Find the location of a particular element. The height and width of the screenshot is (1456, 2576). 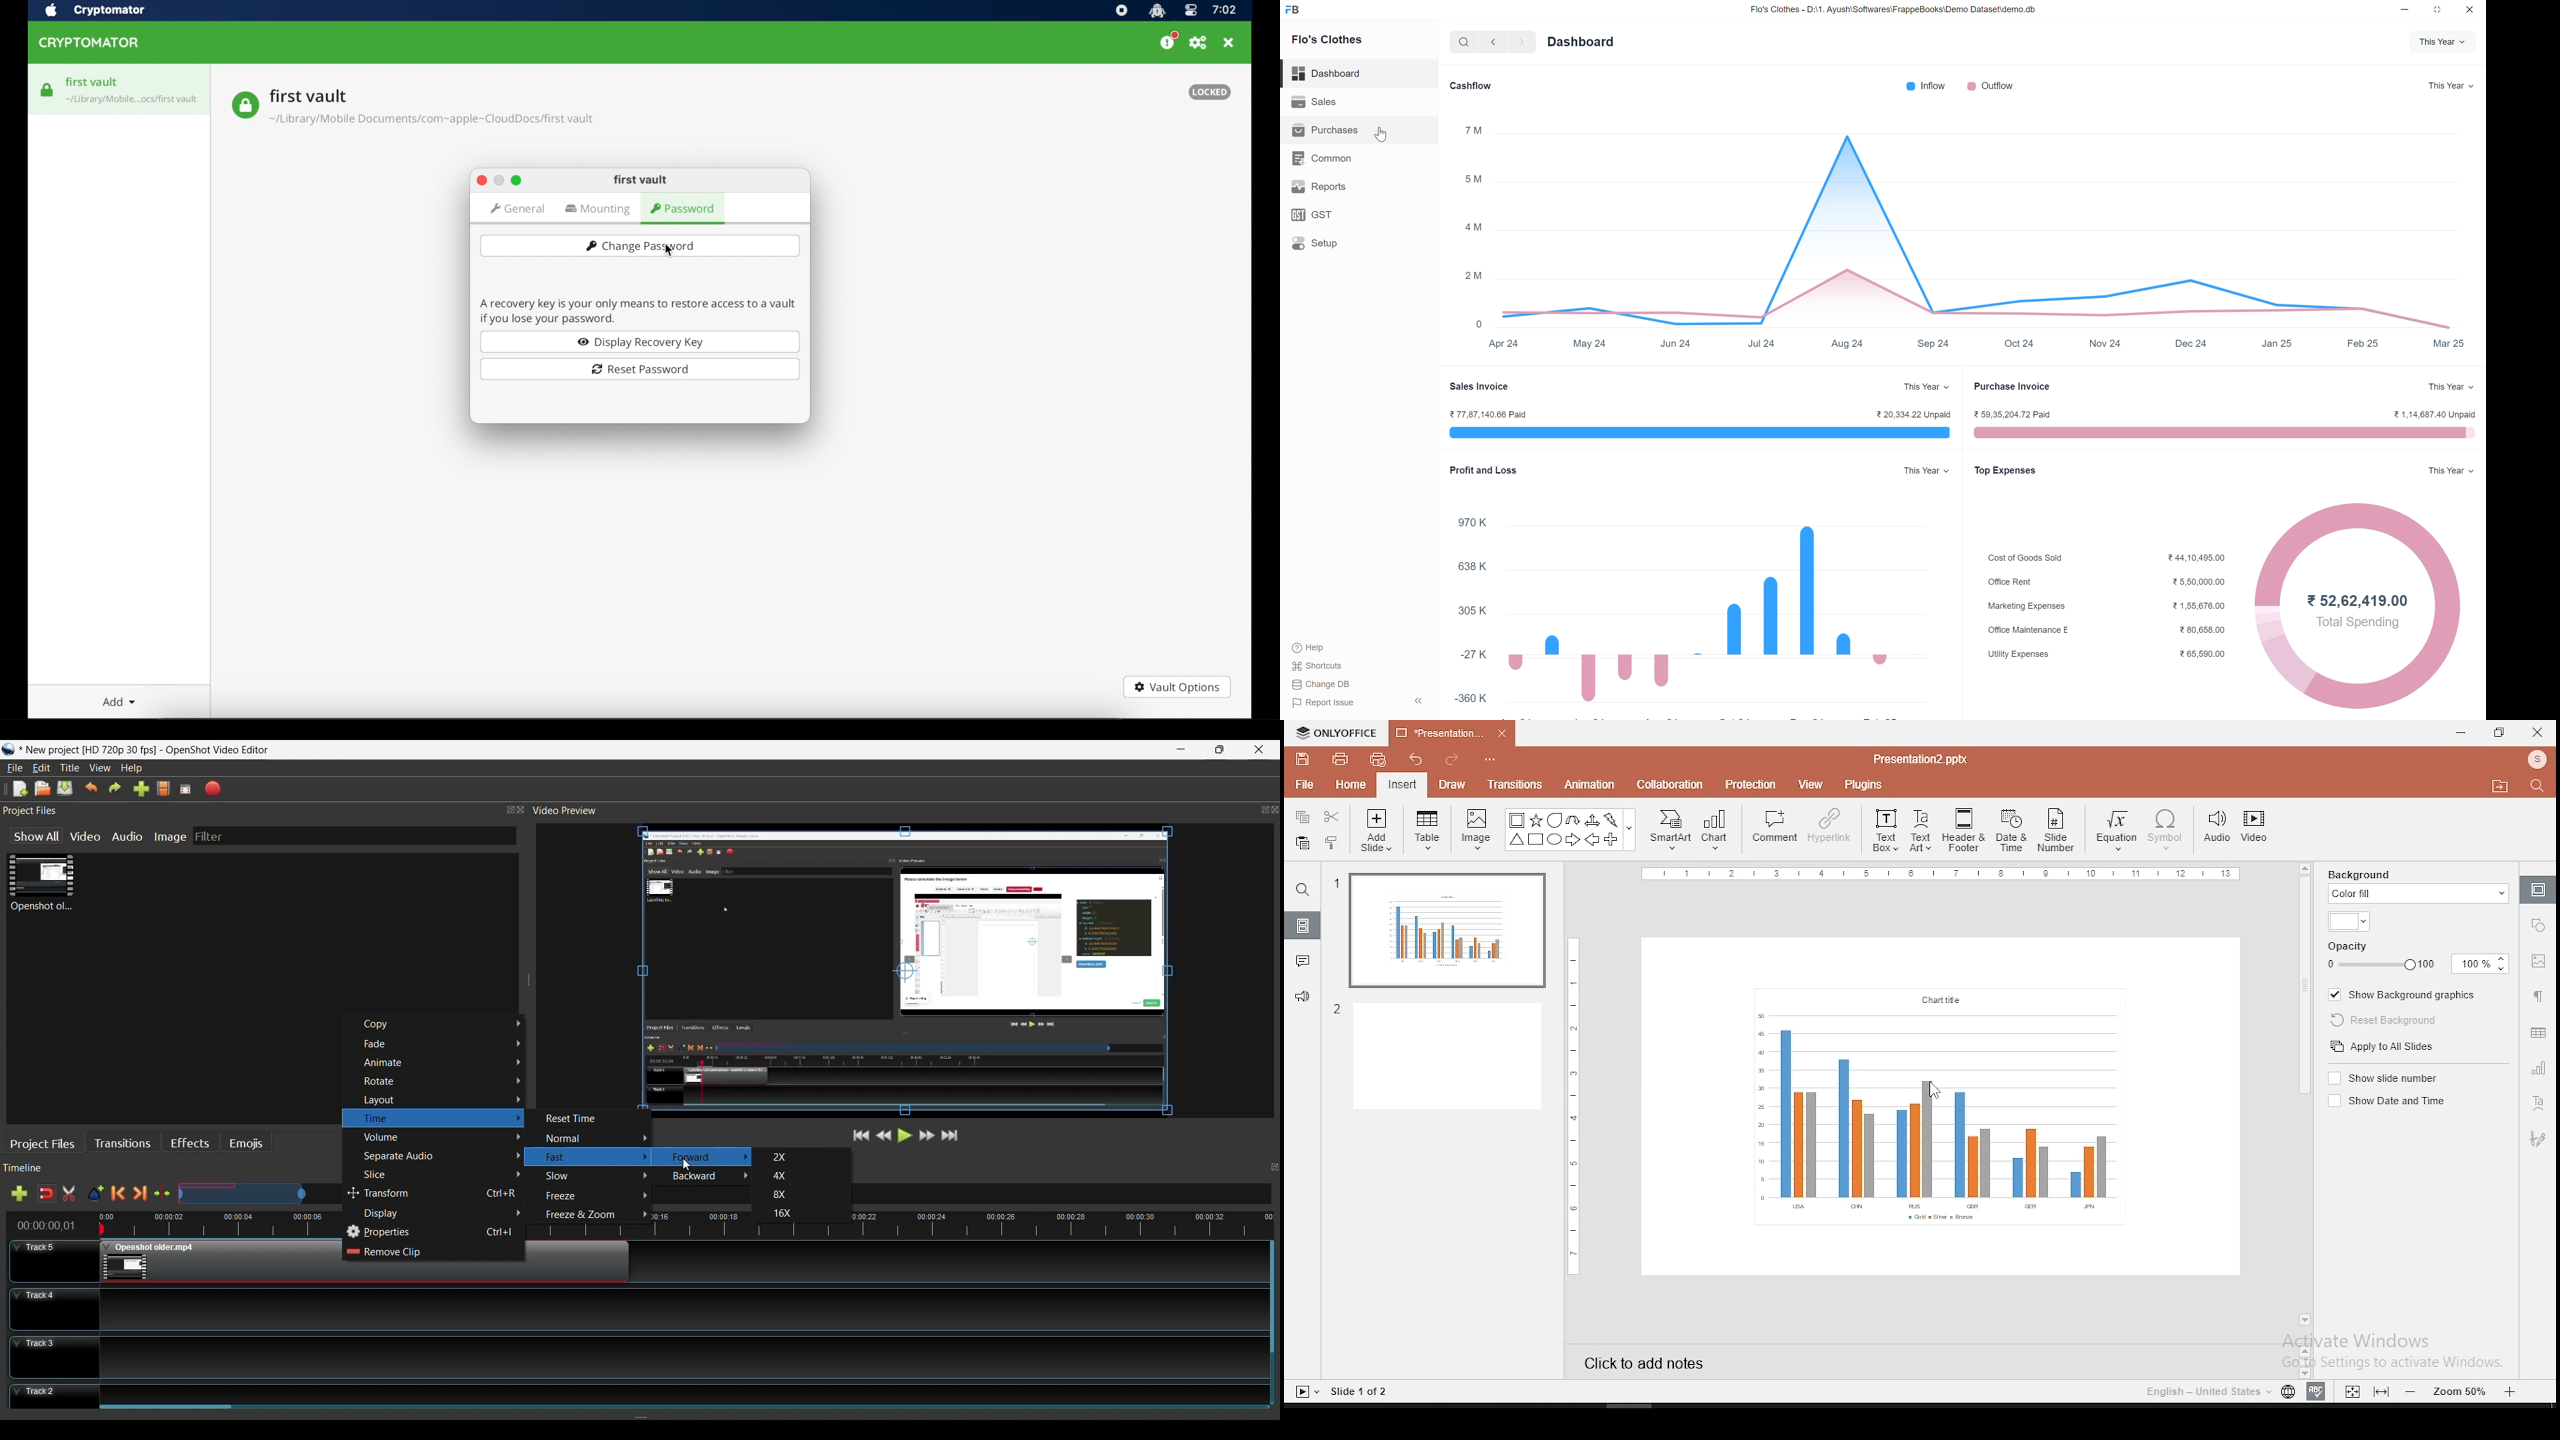

5,50,000.00 is located at coordinates (2199, 582).